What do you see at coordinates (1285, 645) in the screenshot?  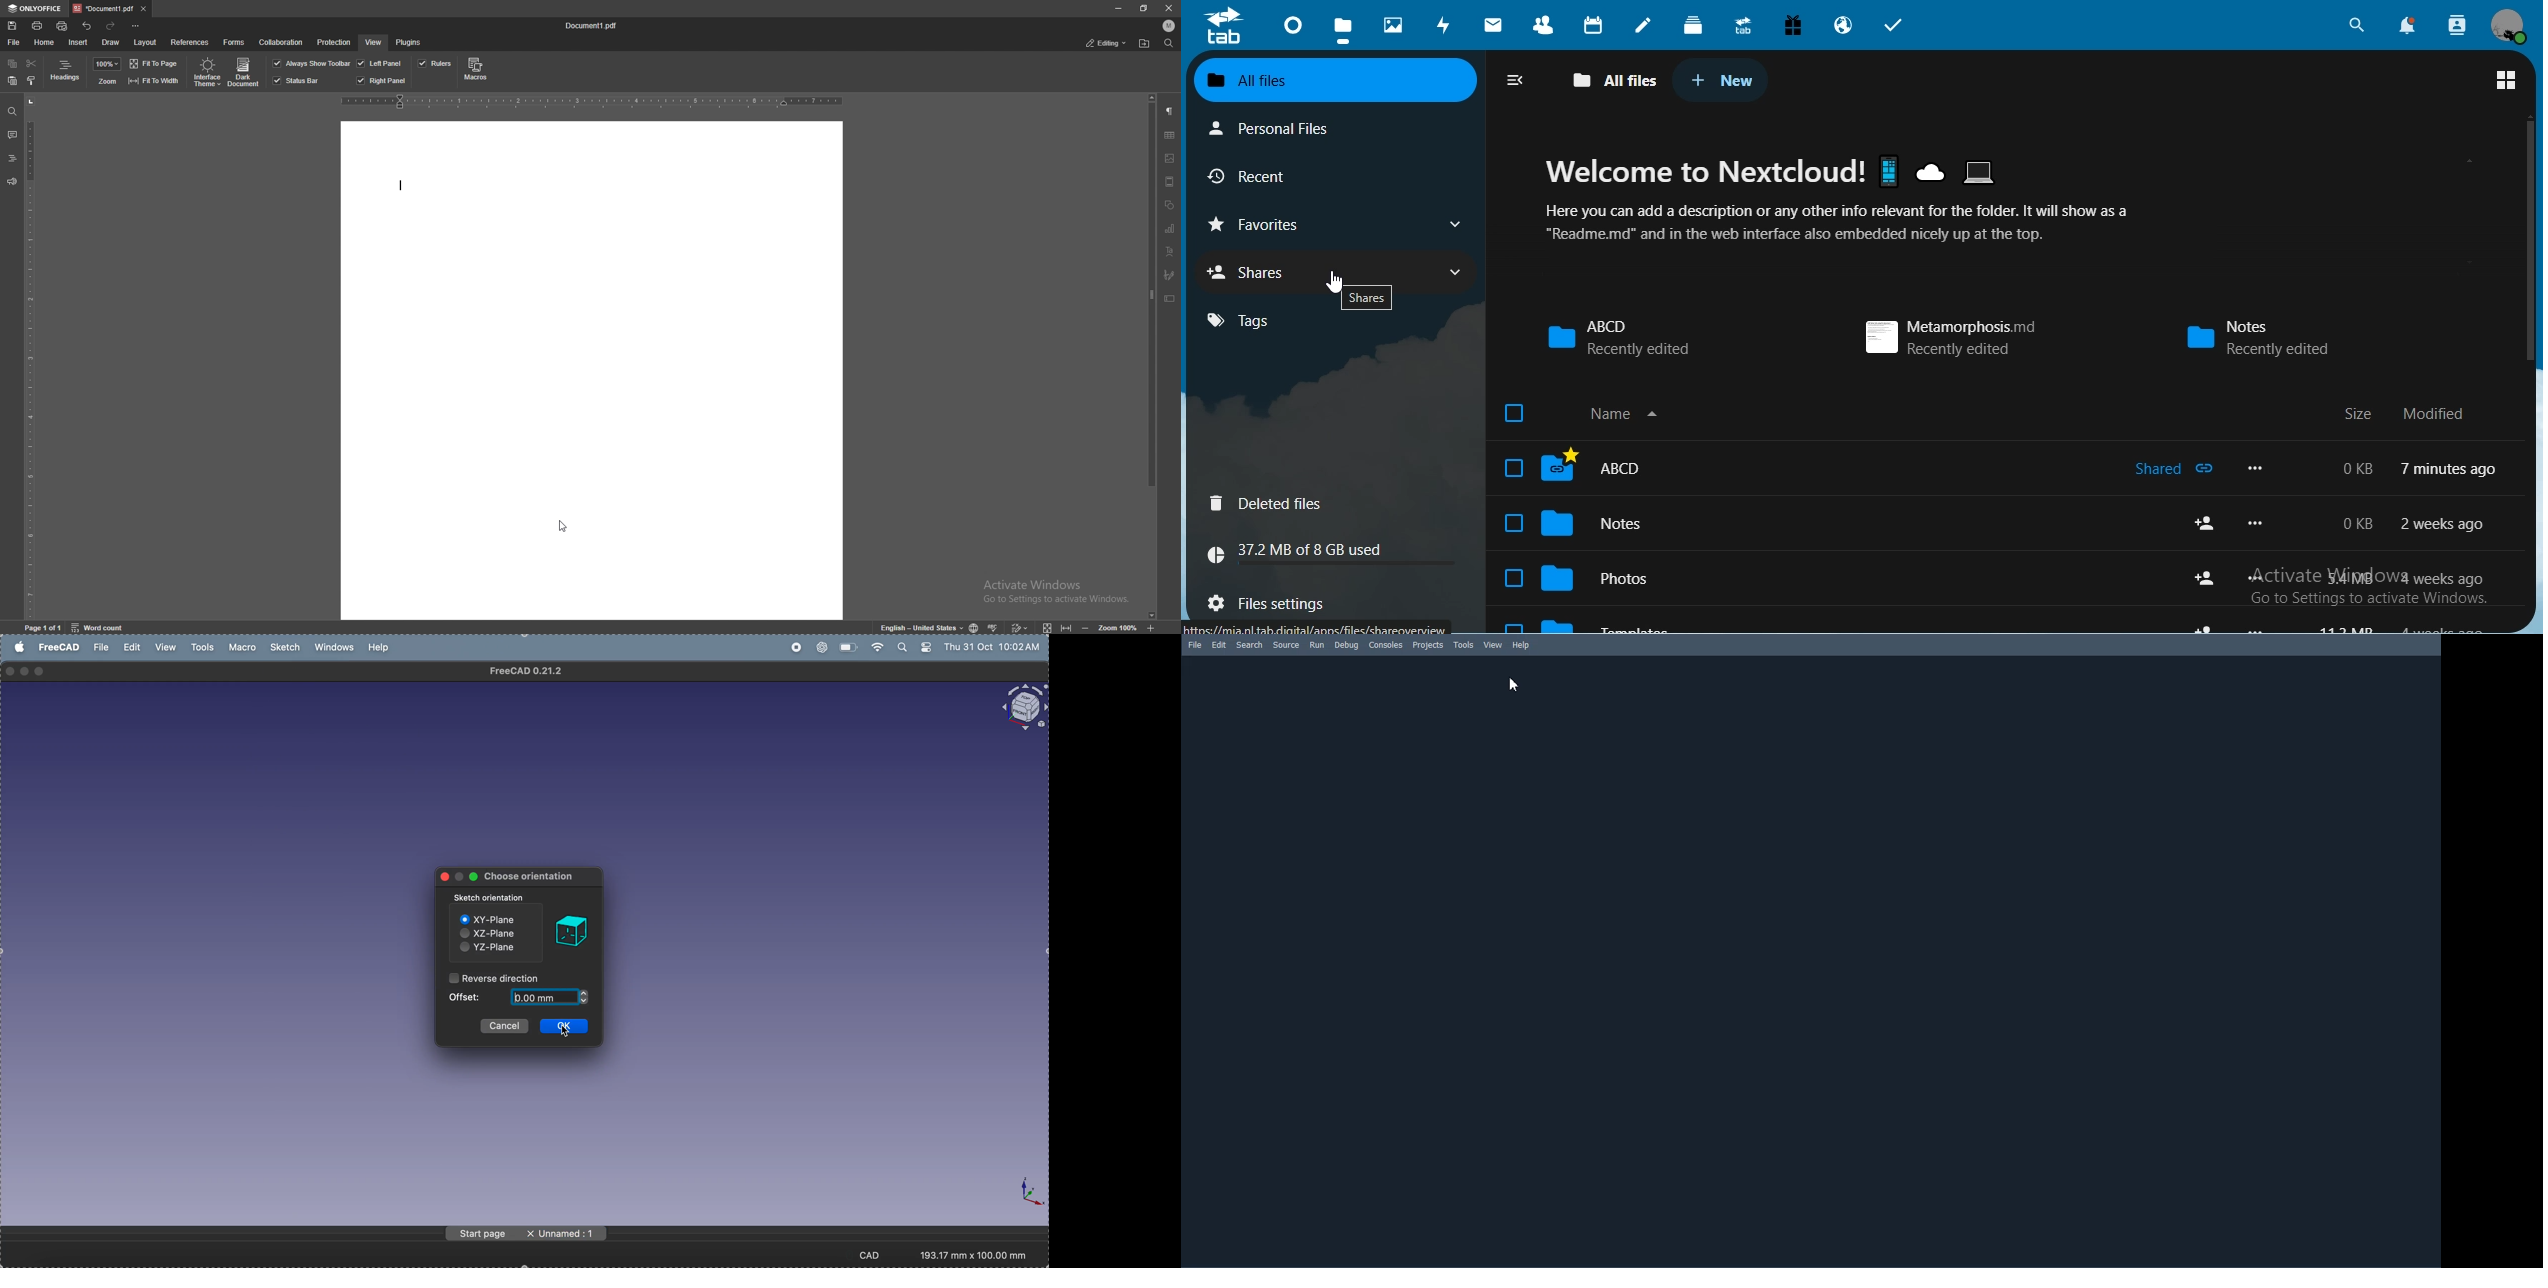 I see `Source` at bounding box center [1285, 645].